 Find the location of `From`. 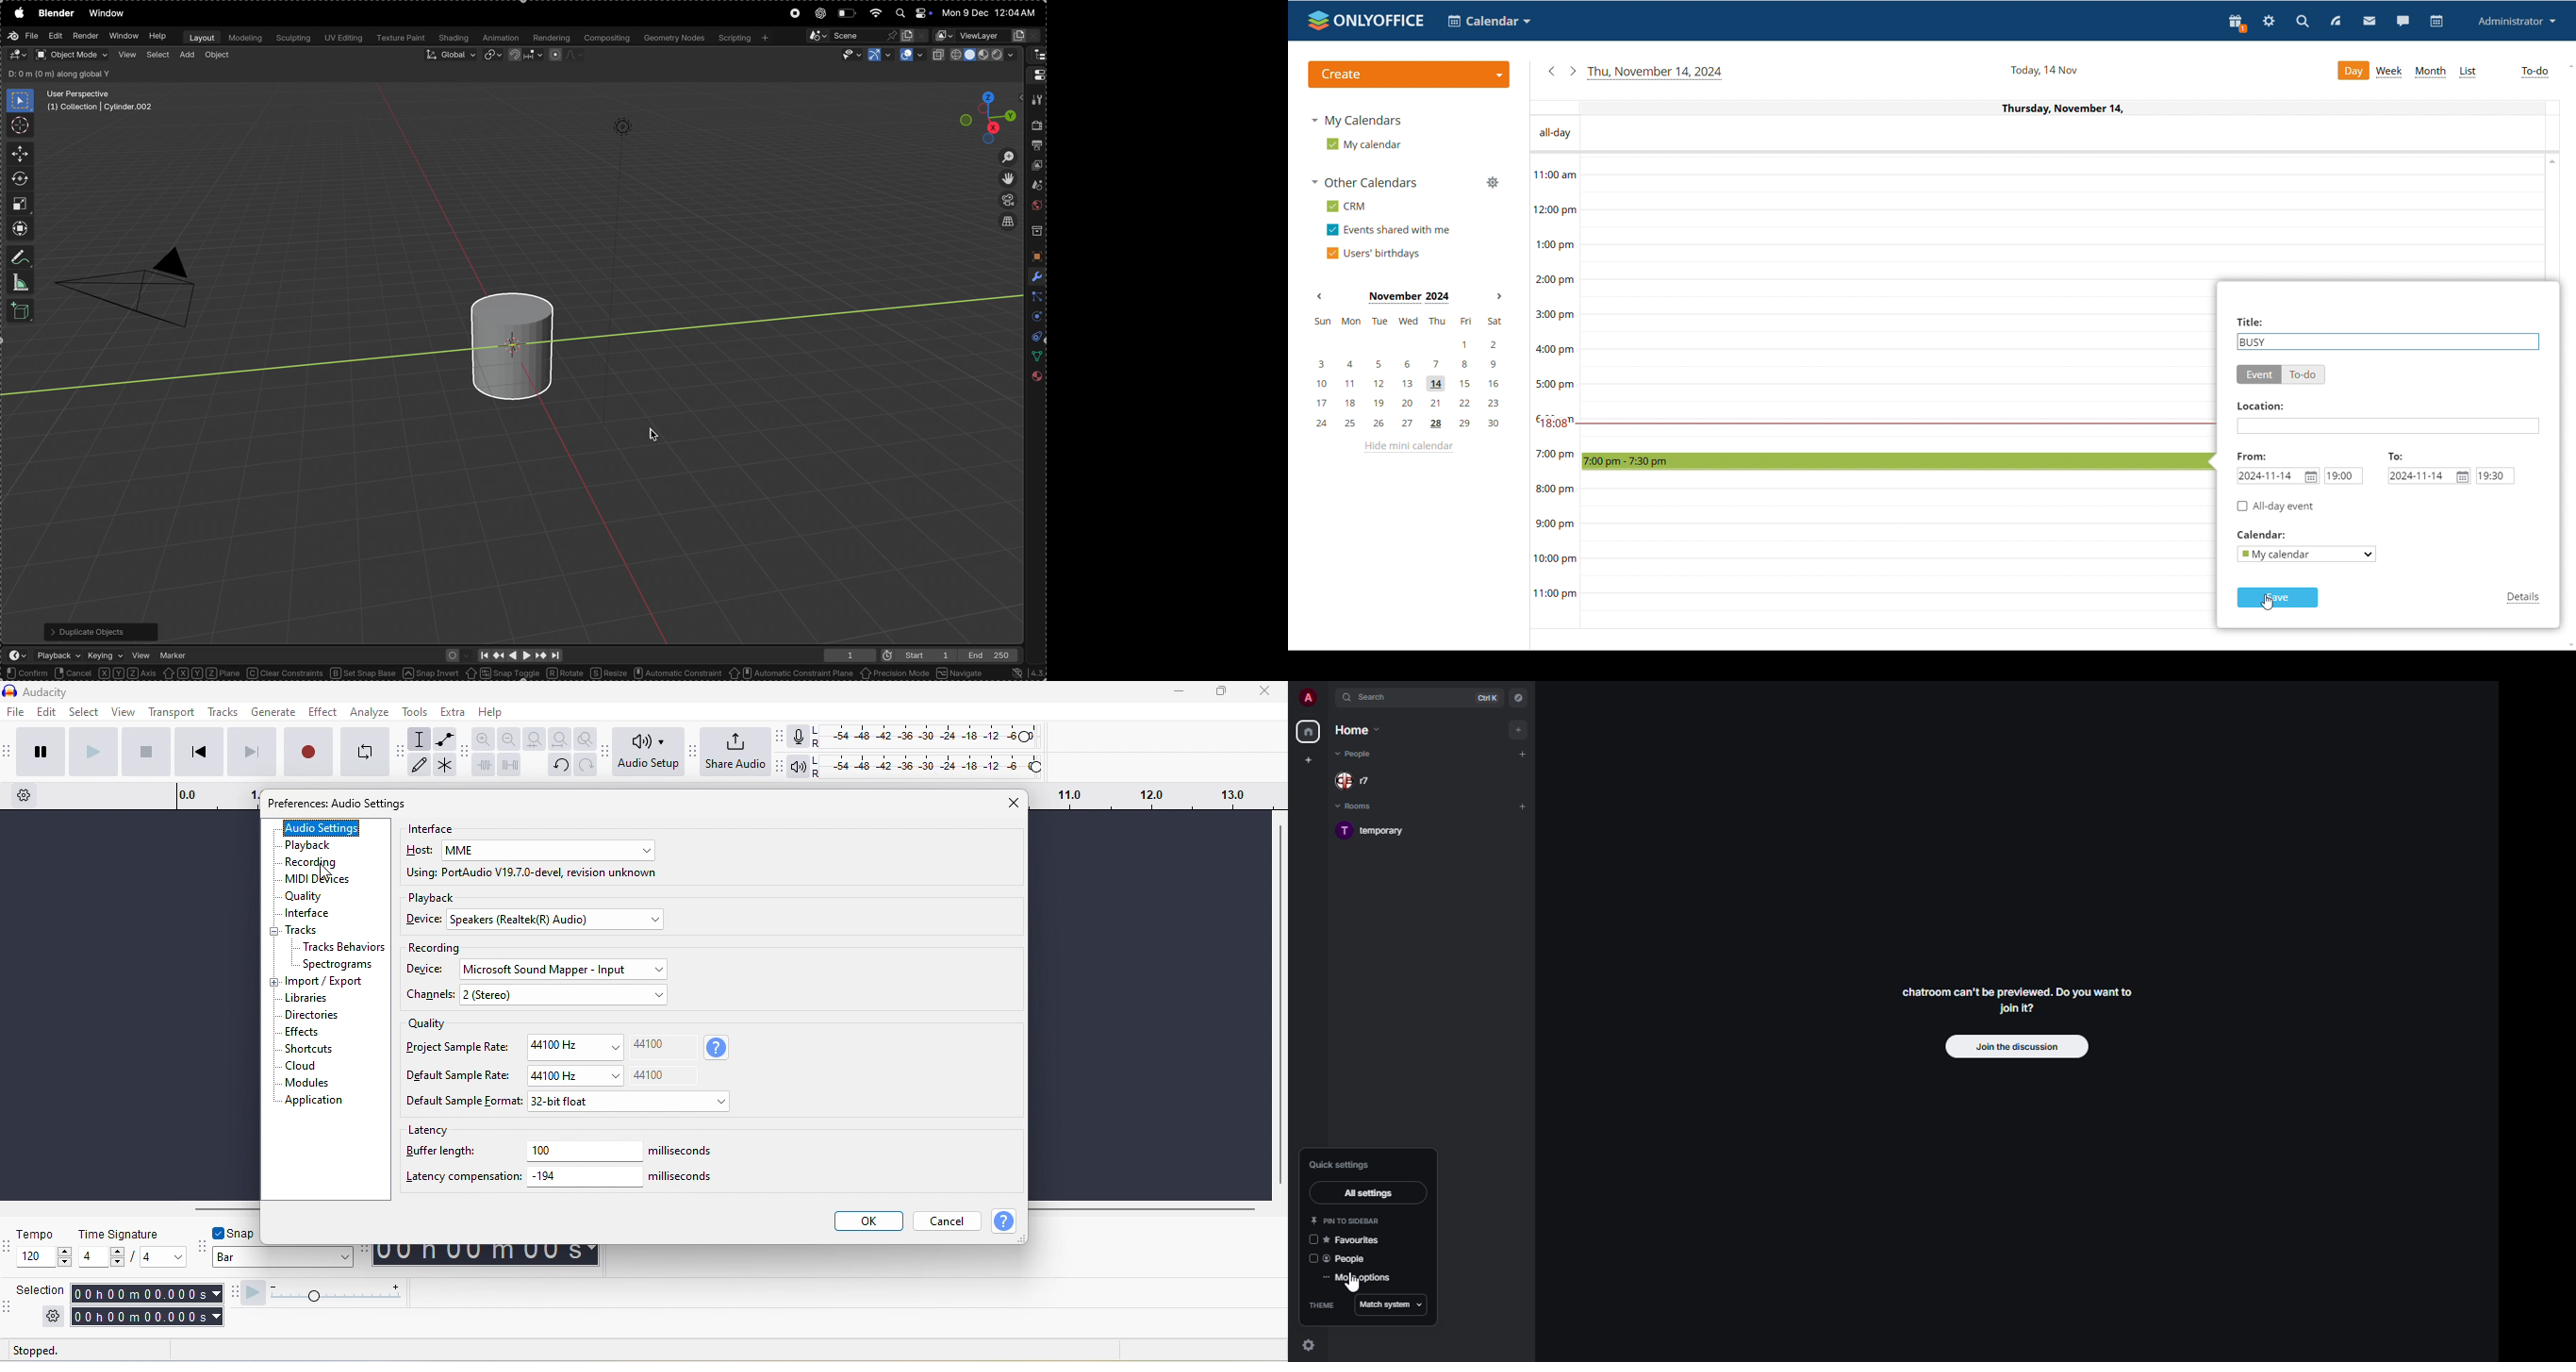

From is located at coordinates (2253, 456).